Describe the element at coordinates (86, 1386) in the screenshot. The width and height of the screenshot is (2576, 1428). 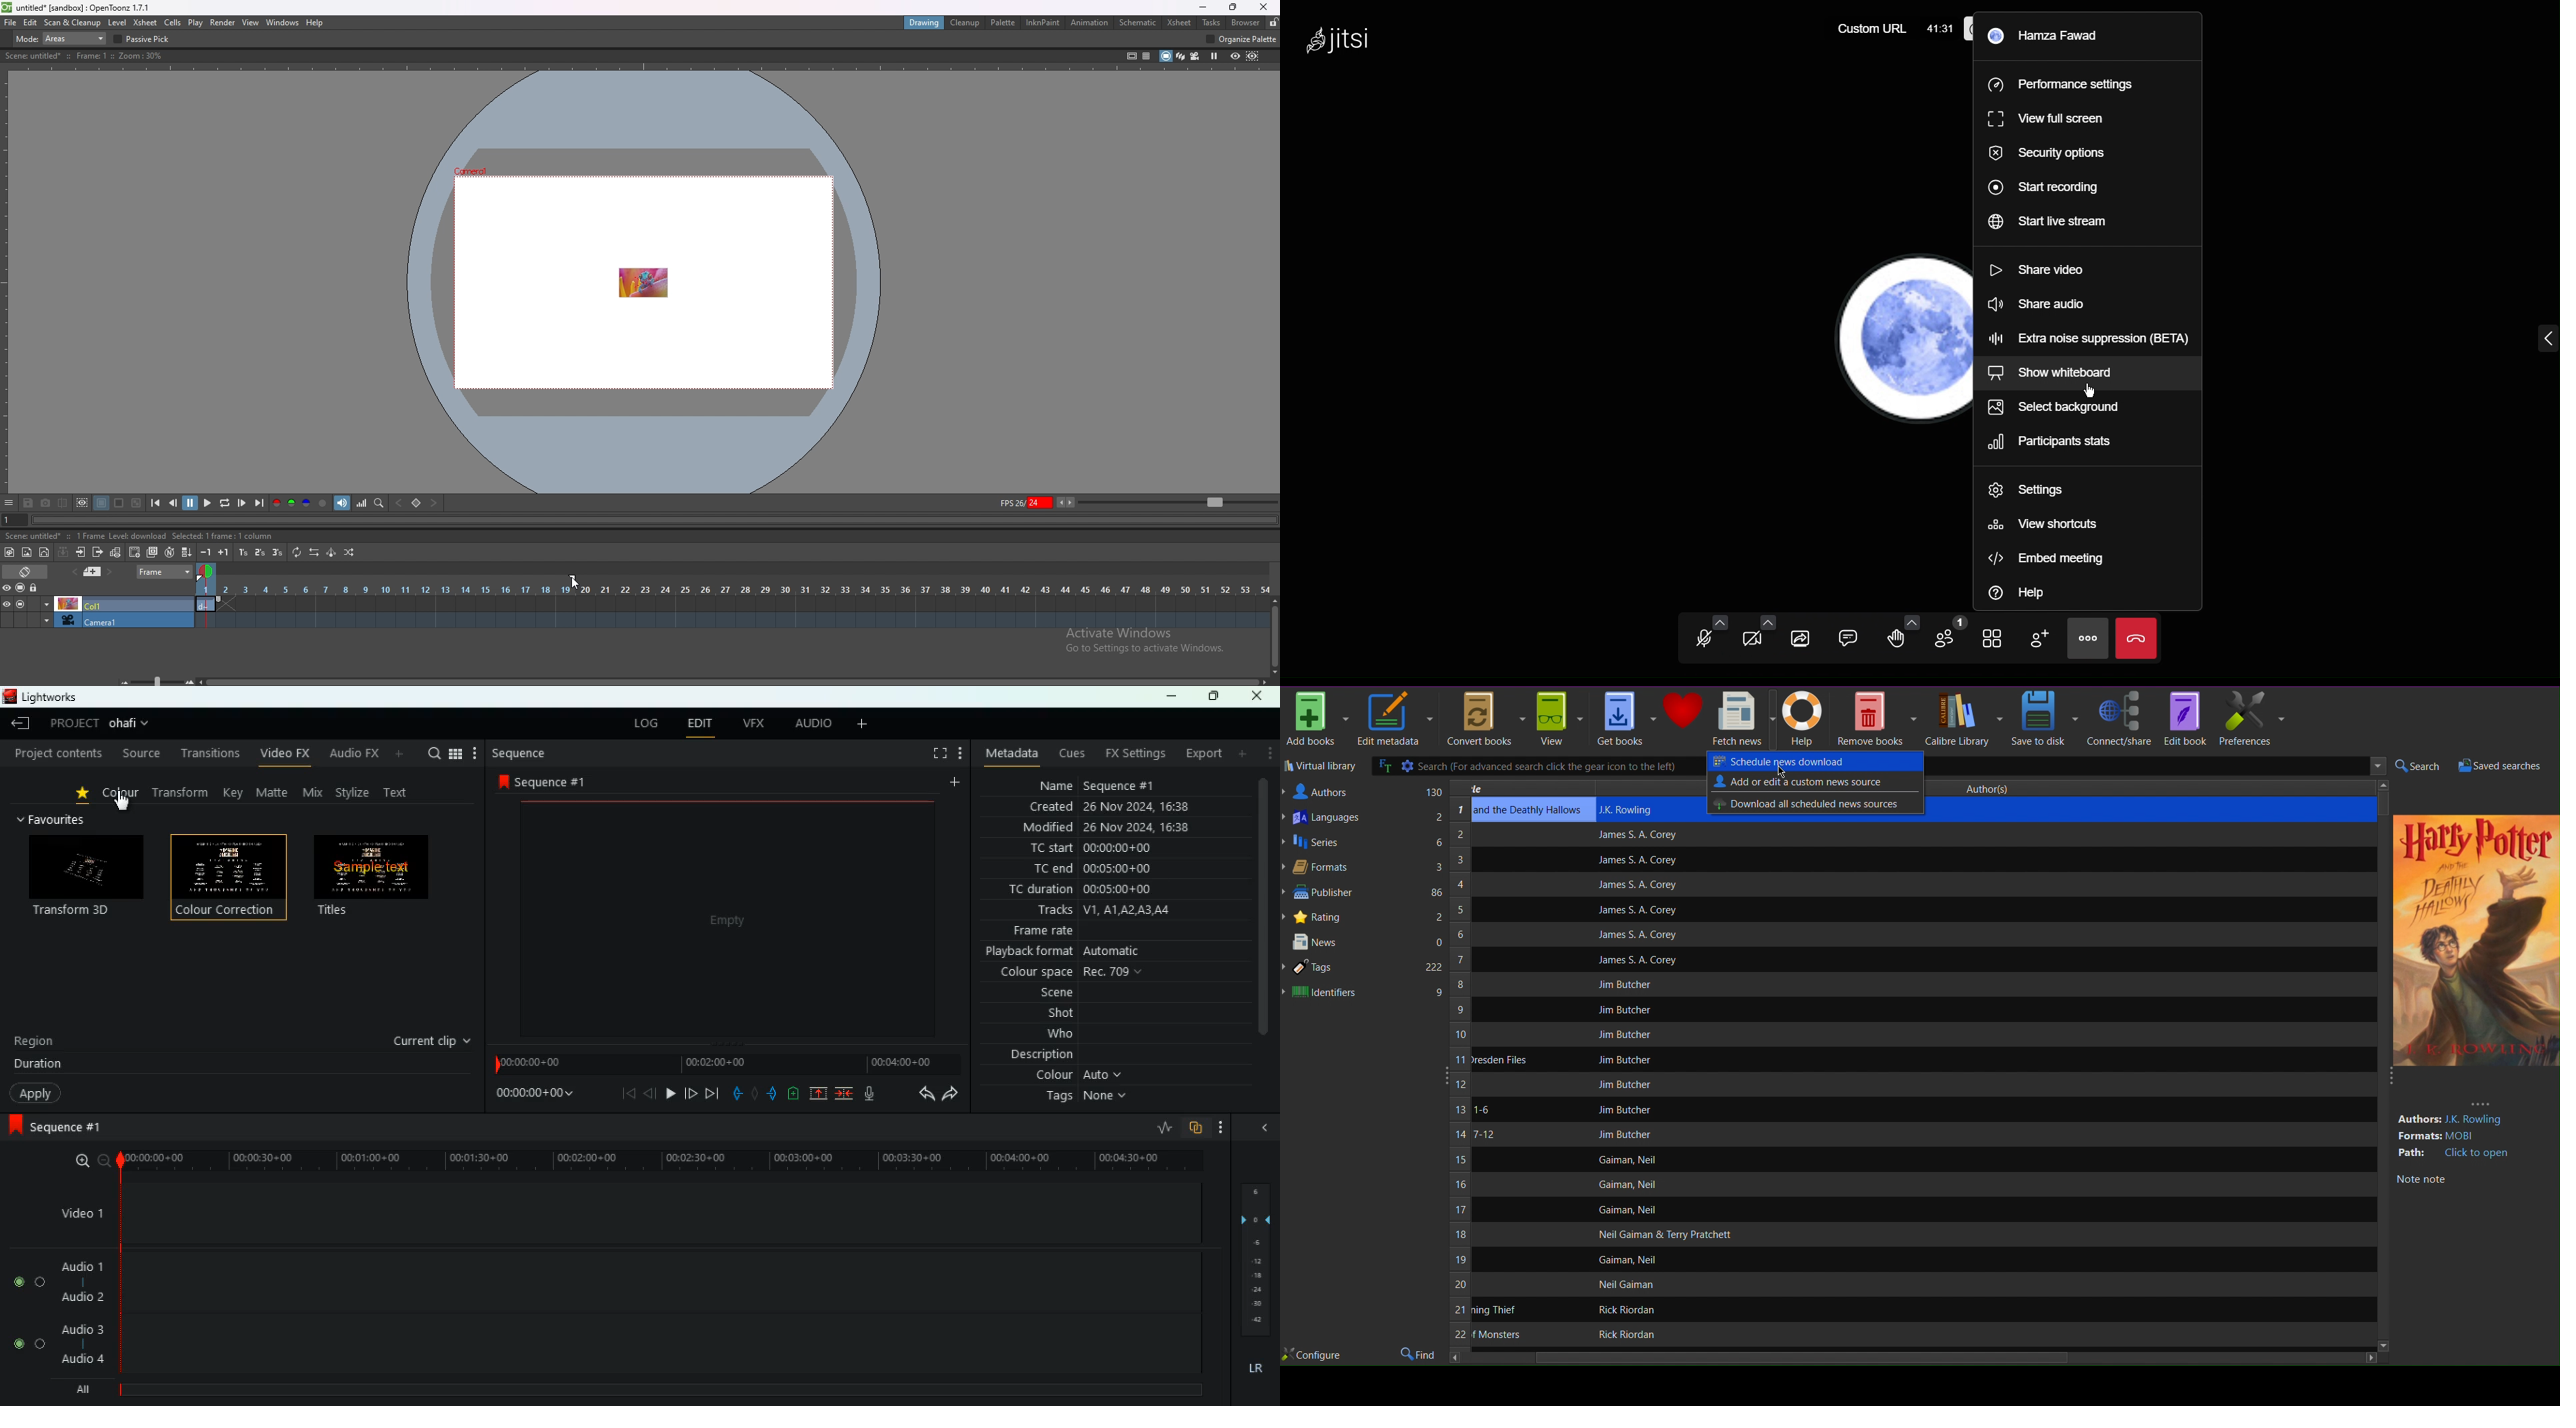
I see `All` at that location.